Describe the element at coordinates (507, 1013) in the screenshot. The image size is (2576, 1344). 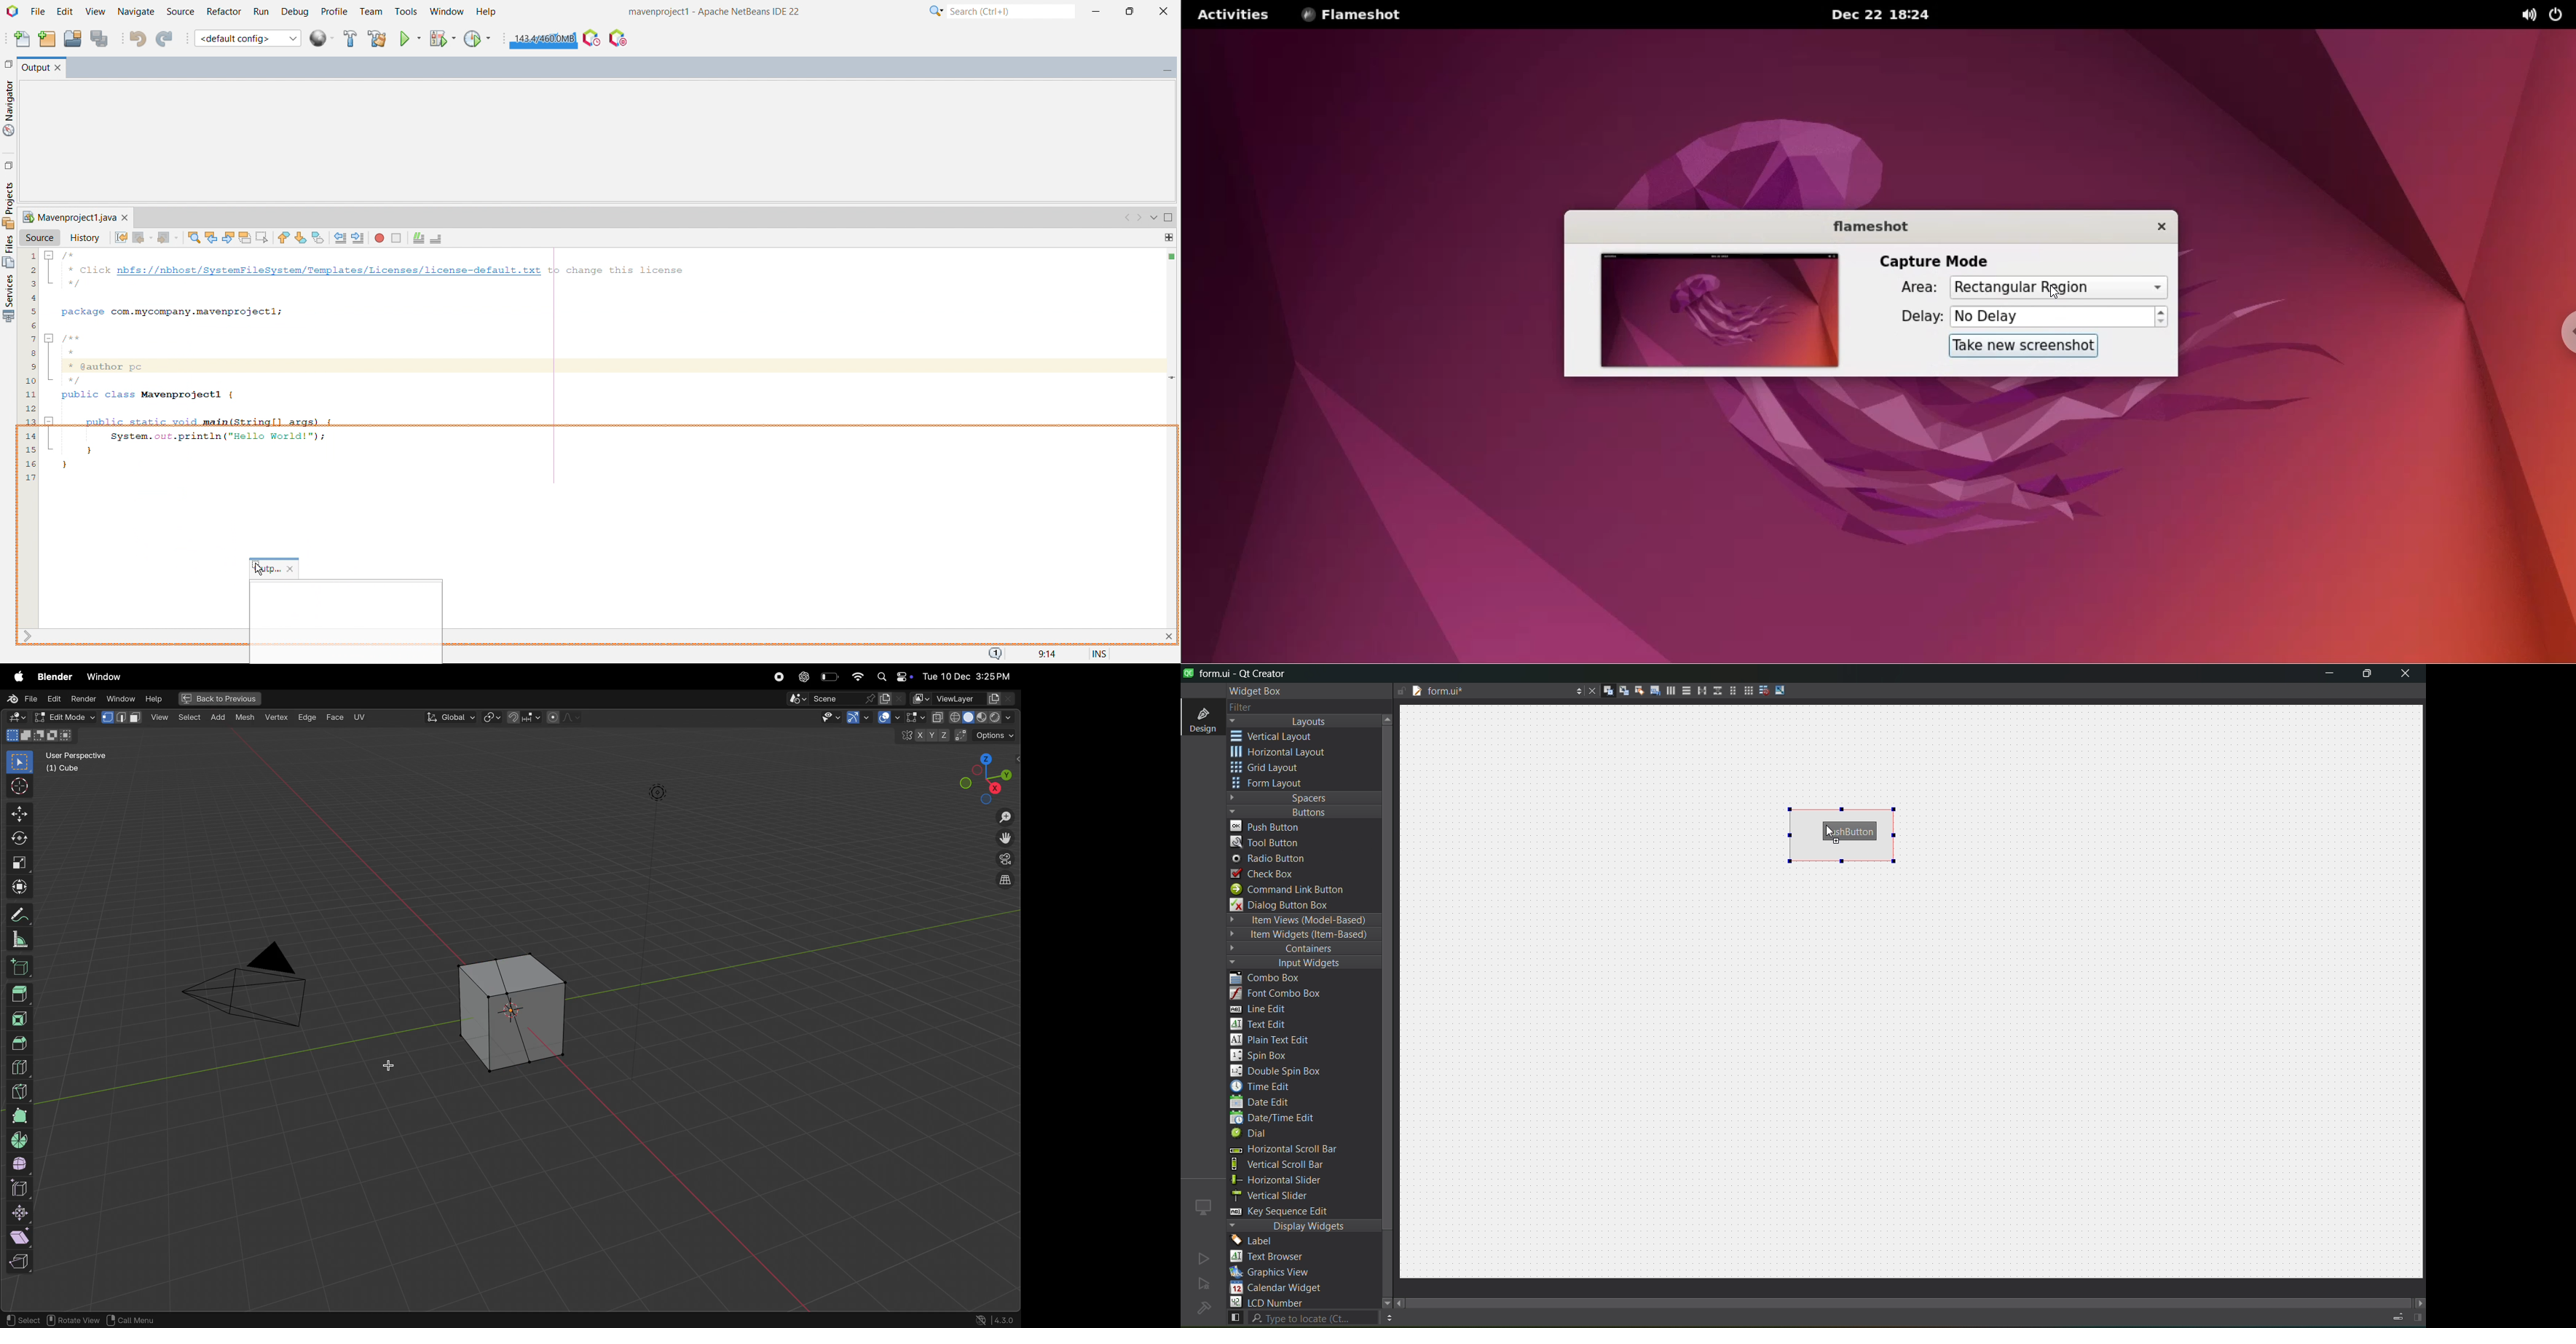
I see `3 d cube` at that location.